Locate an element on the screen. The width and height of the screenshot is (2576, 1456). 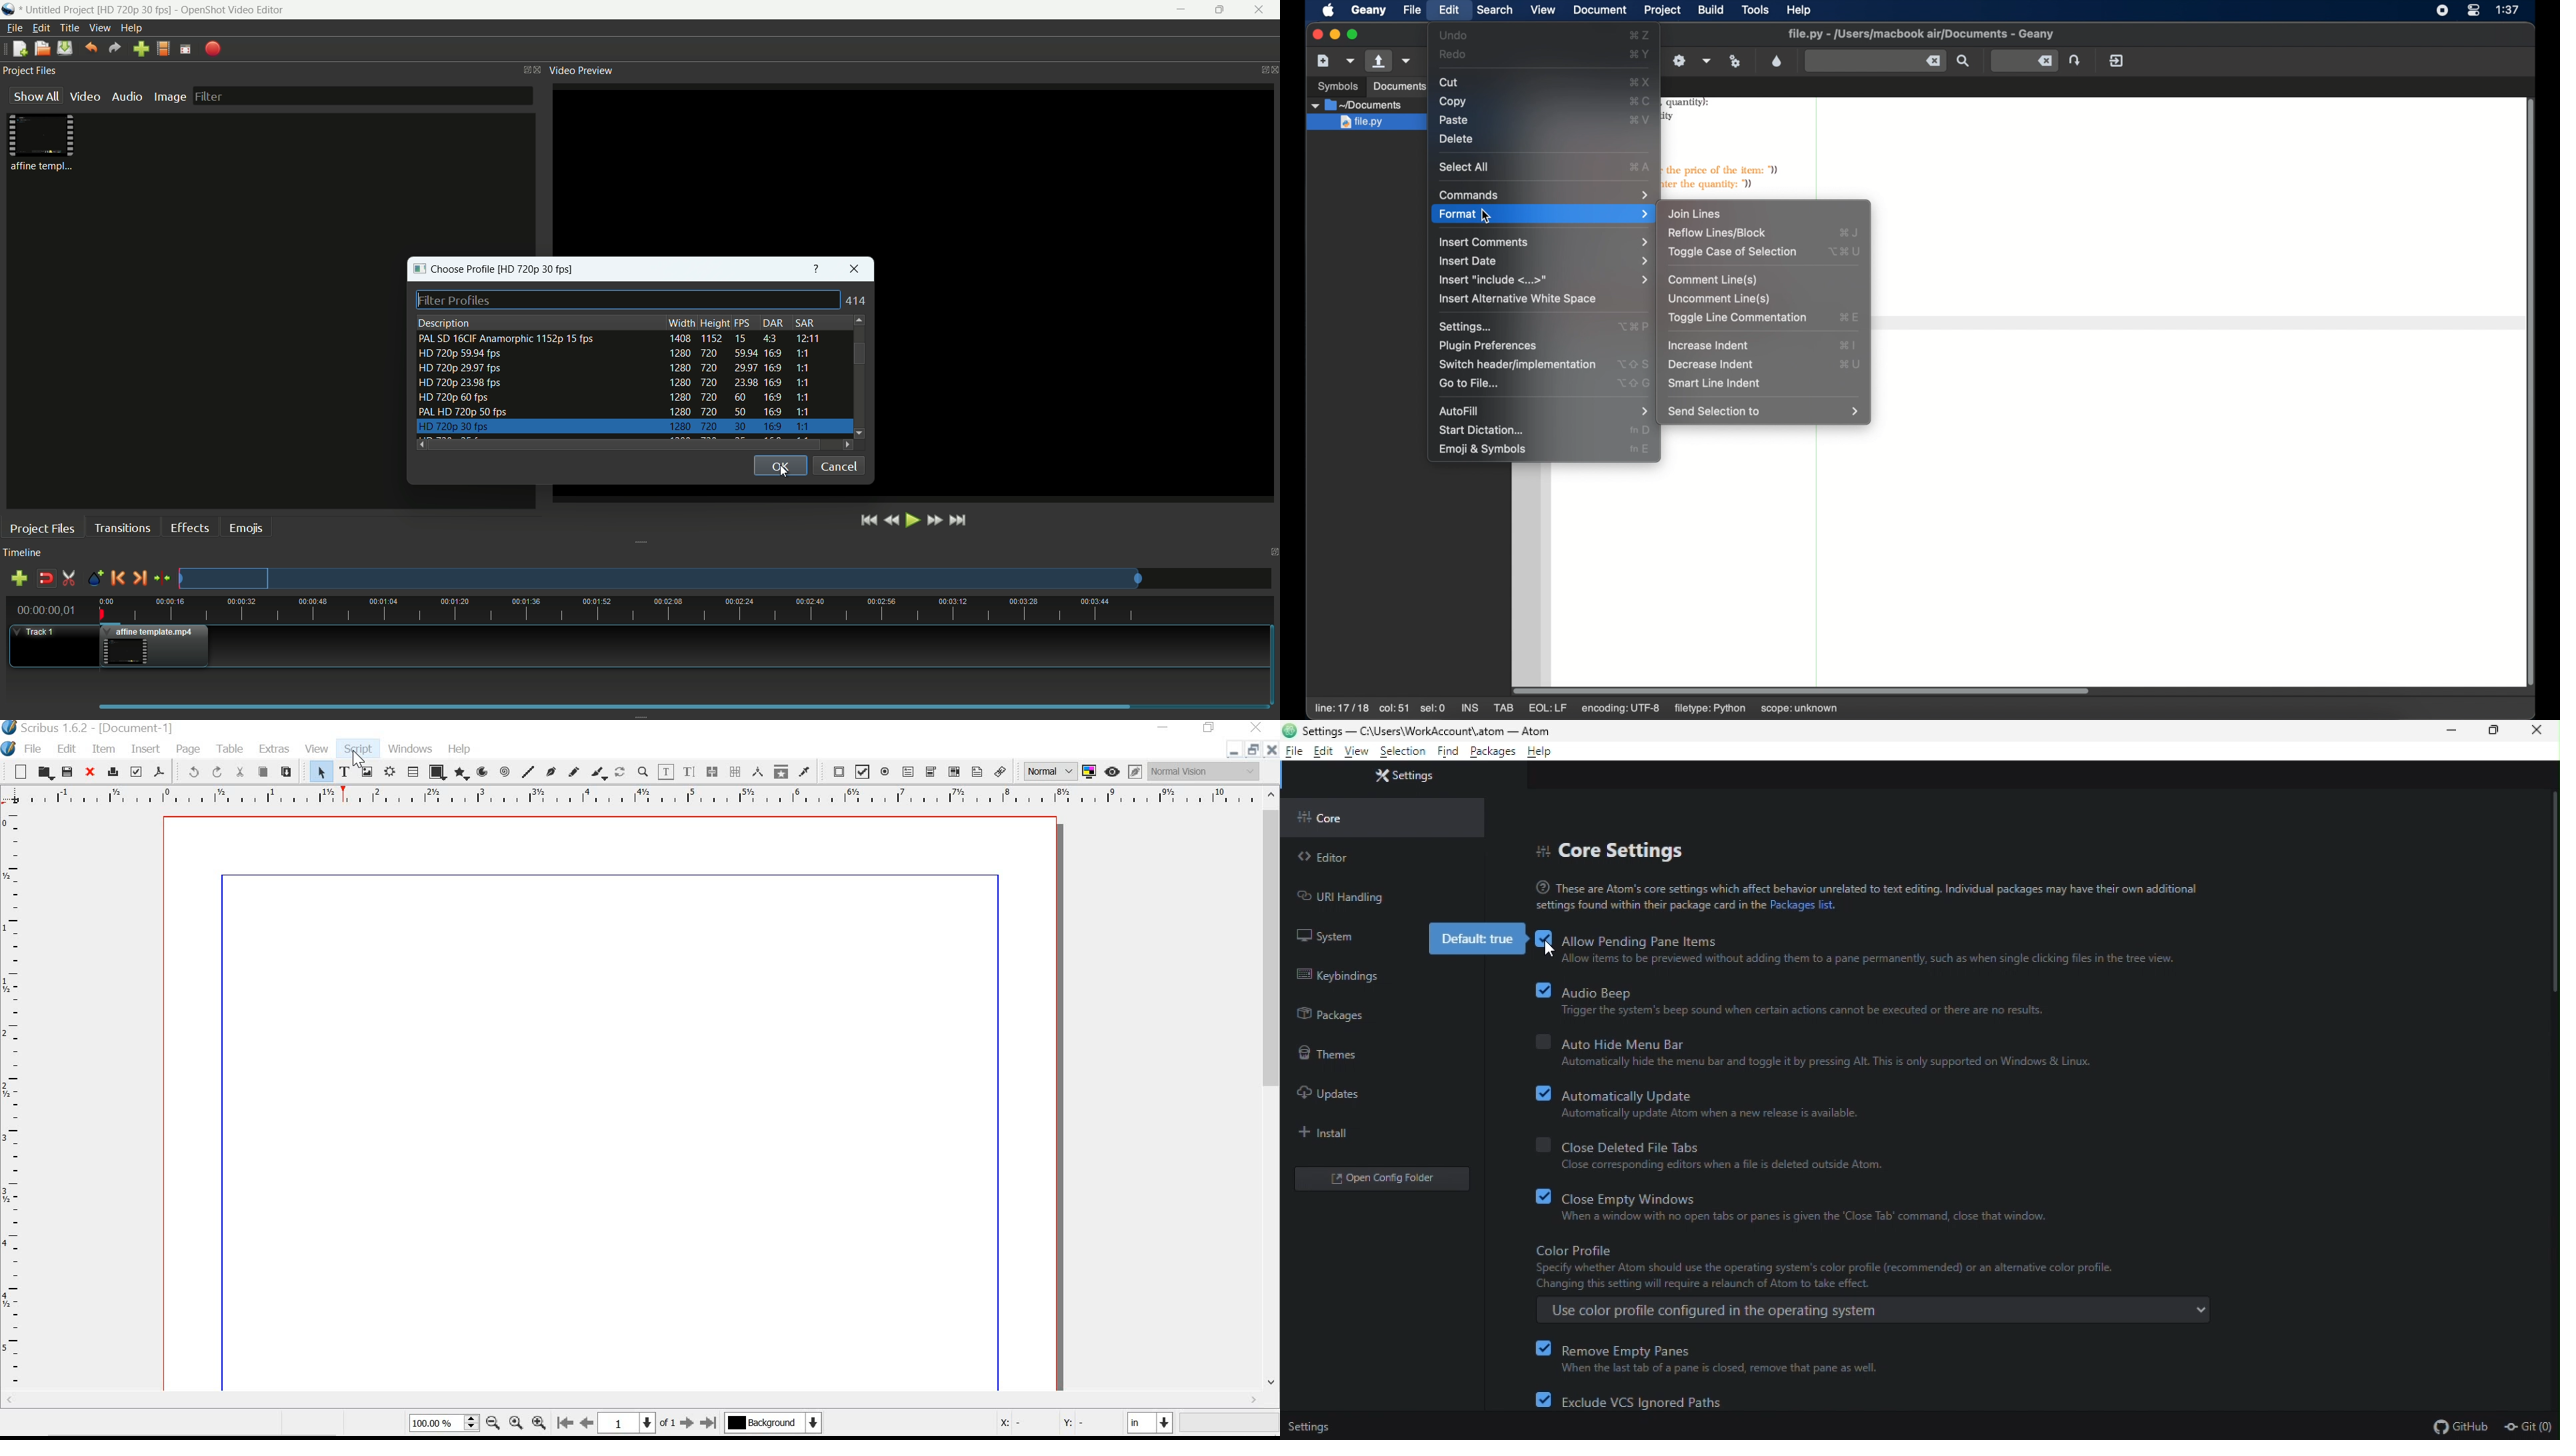
redo is located at coordinates (1453, 54).